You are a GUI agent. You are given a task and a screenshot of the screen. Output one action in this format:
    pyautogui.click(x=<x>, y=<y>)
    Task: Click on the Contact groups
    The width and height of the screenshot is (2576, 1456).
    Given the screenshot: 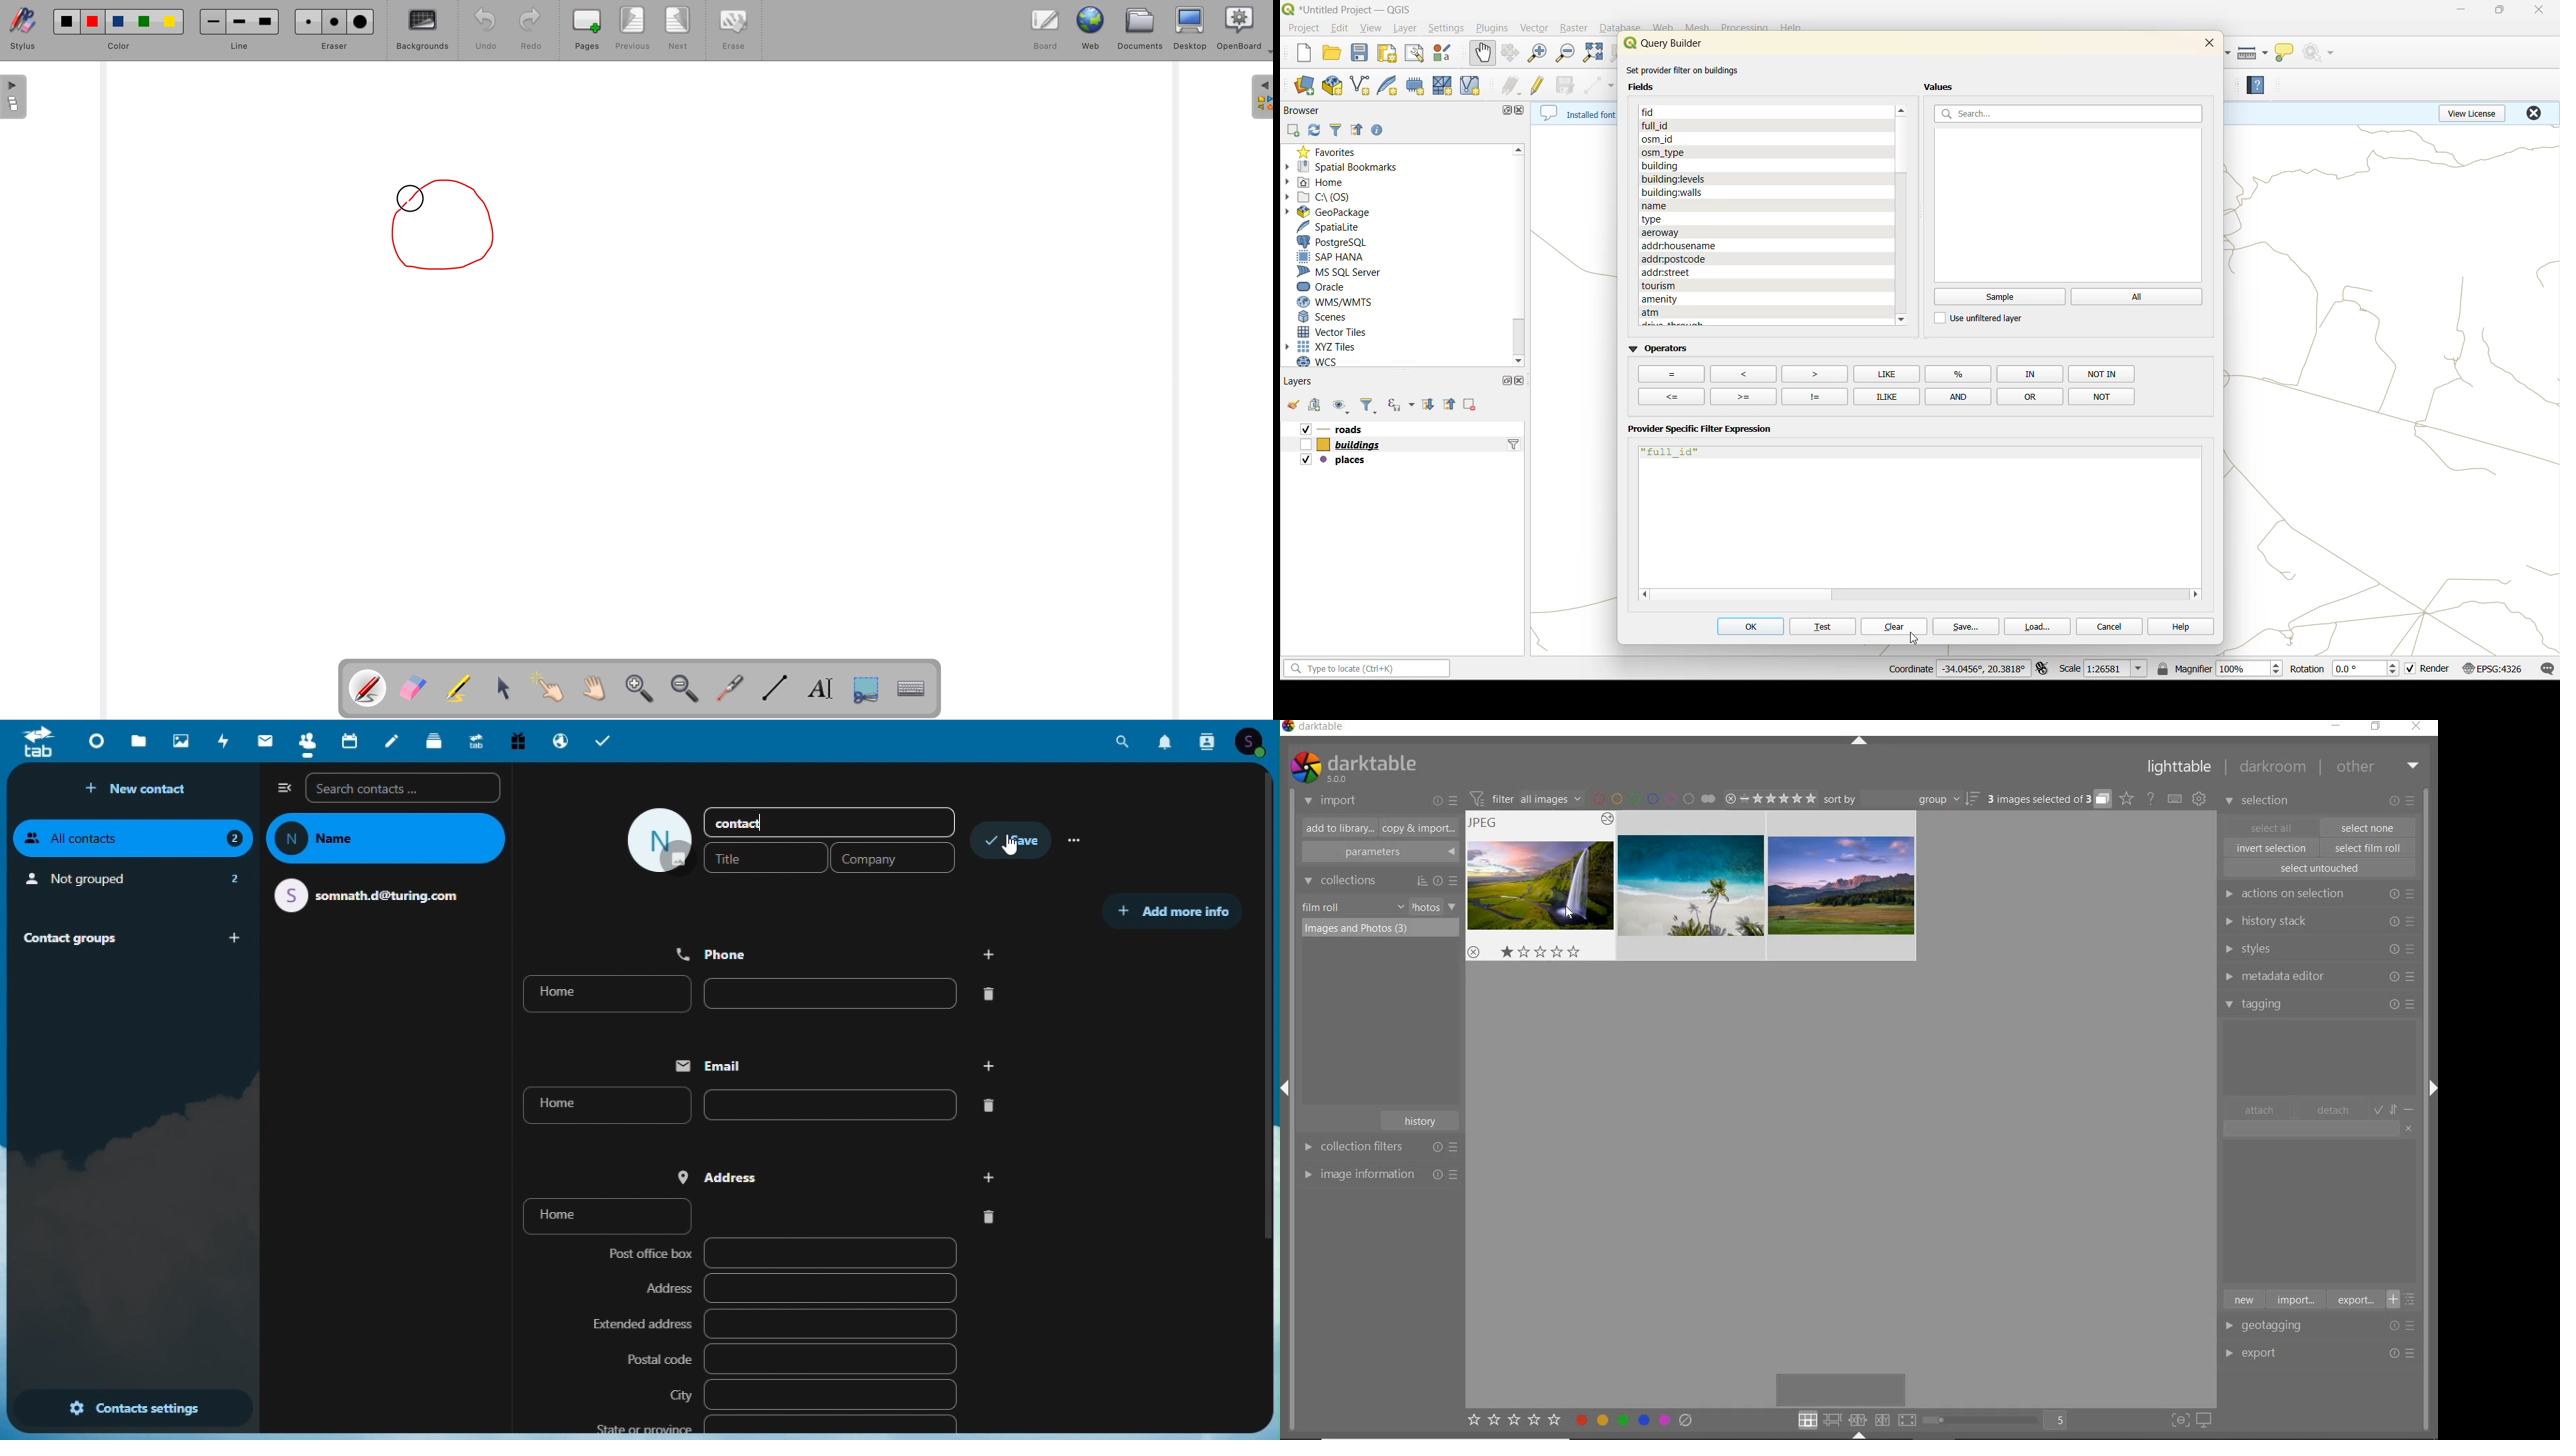 What is the action you would take?
    pyautogui.click(x=106, y=937)
    